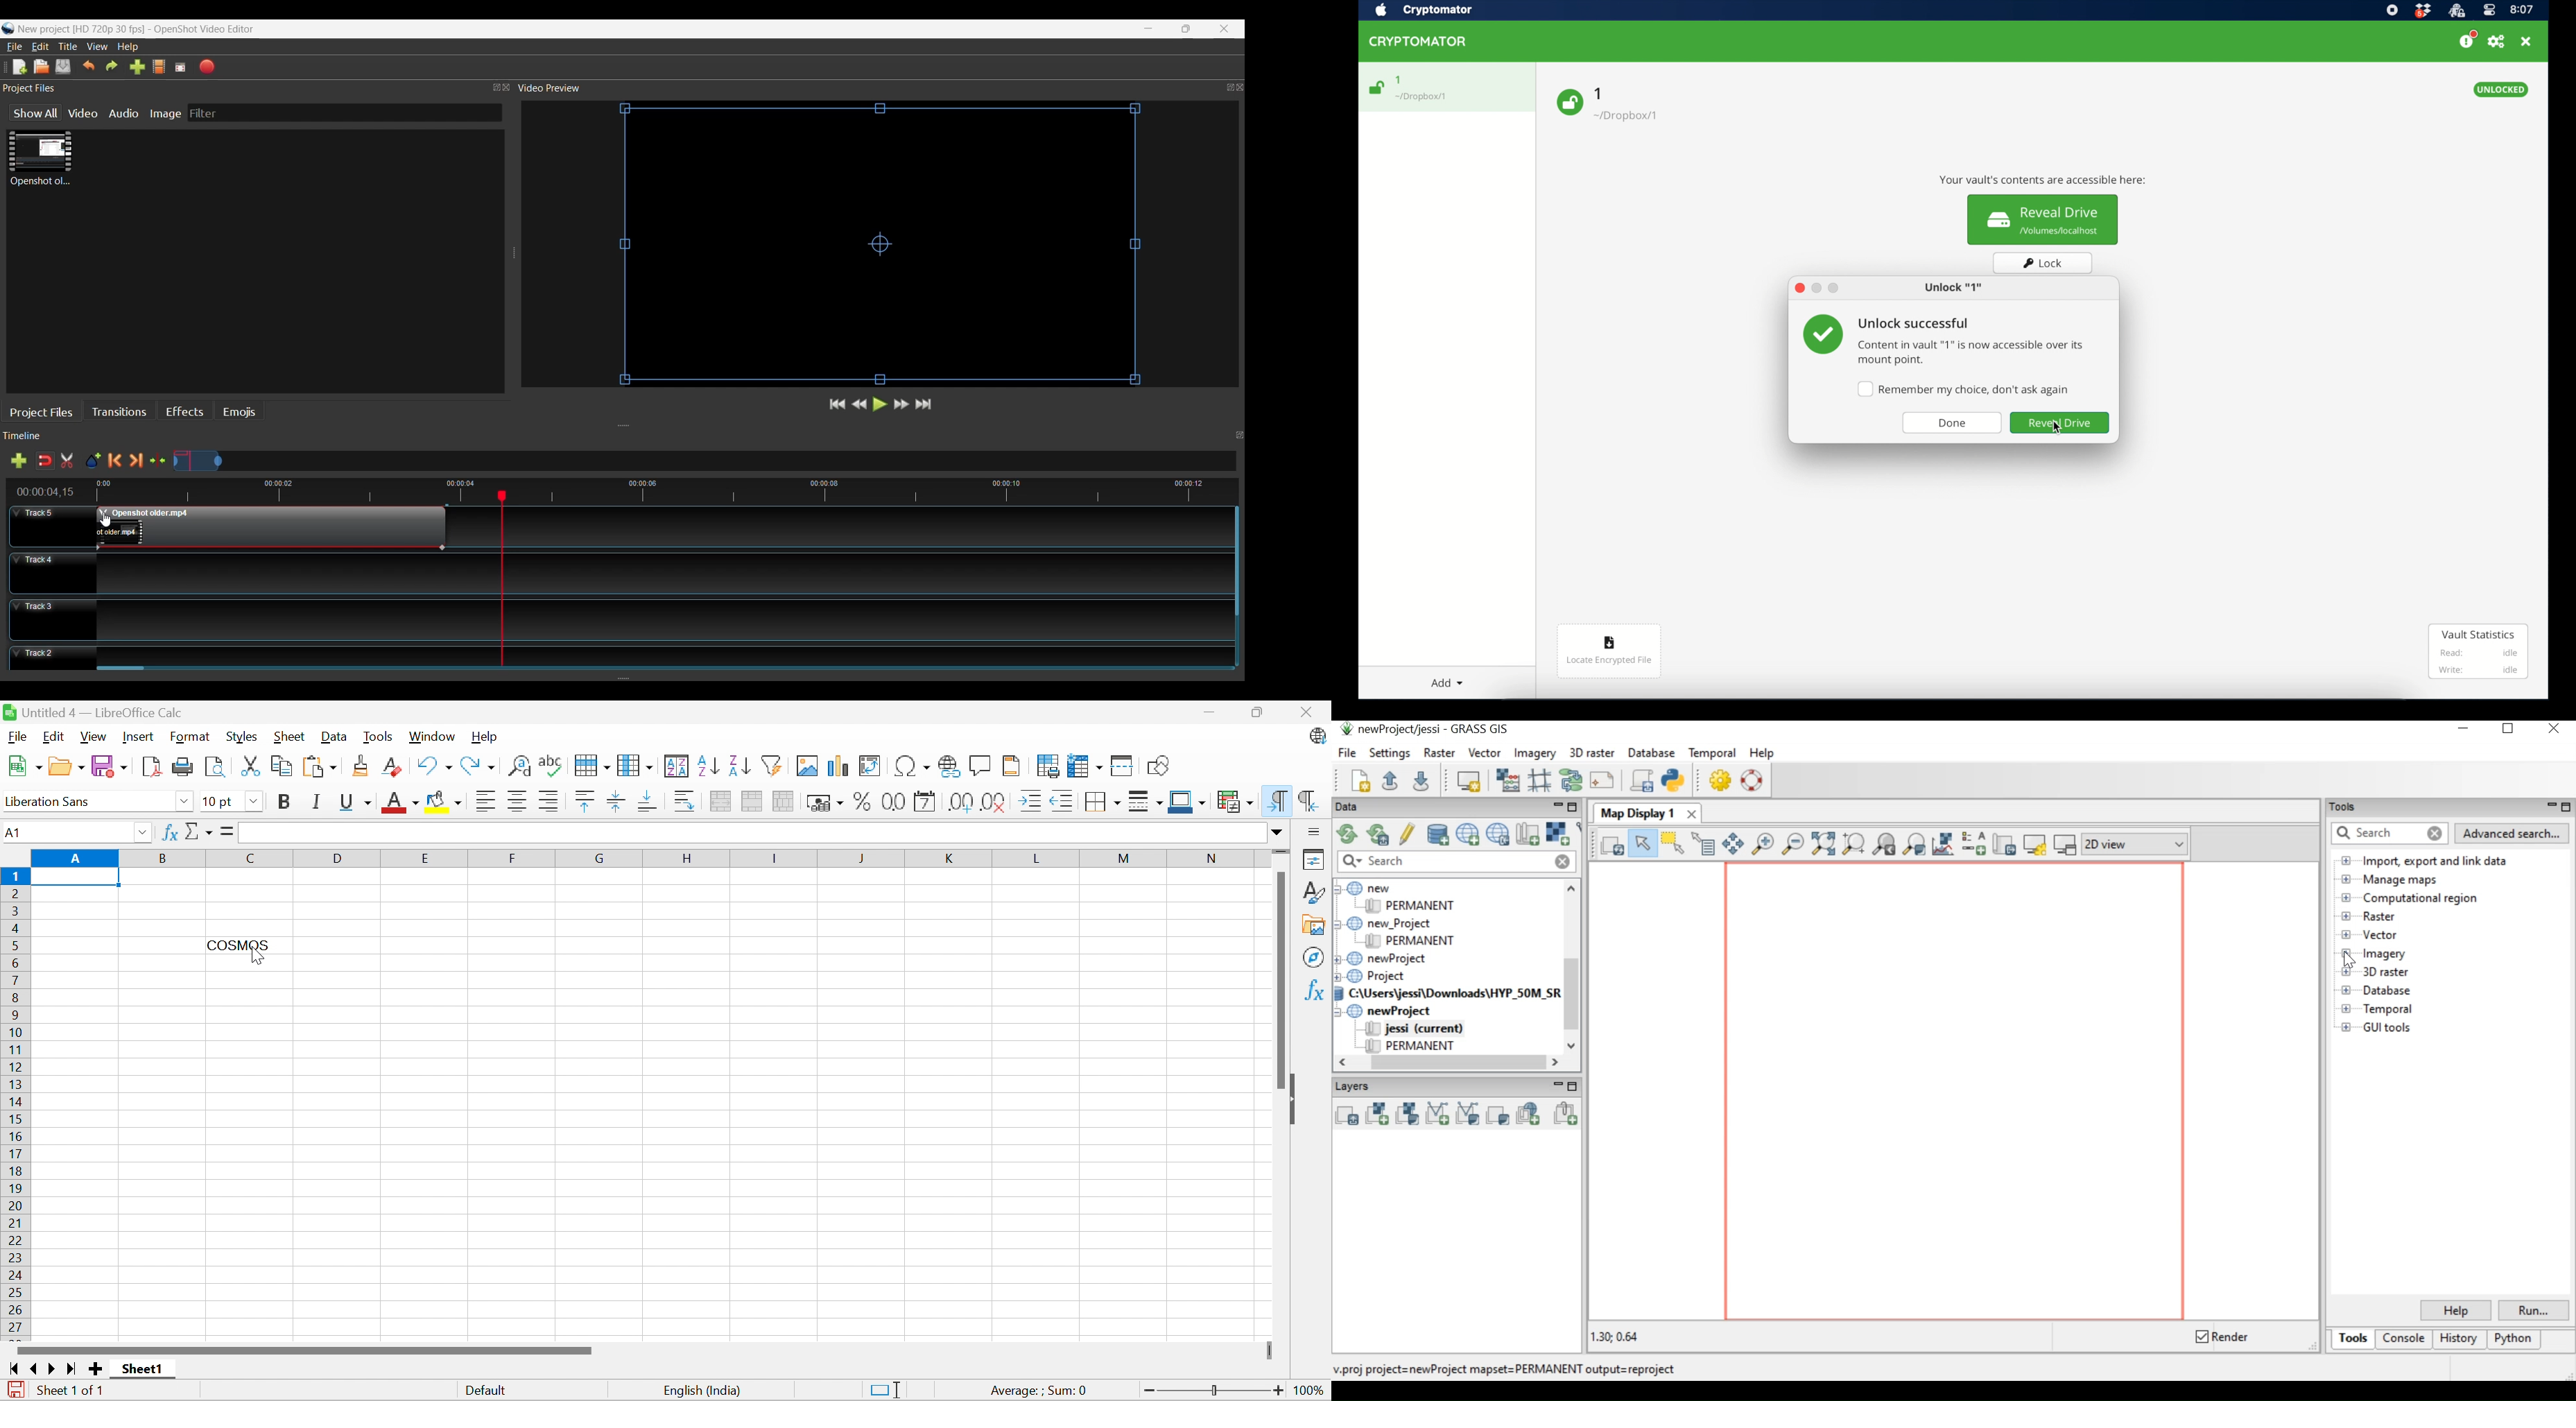 This screenshot has height=1428, width=2576. I want to click on 100%, so click(1312, 1392).